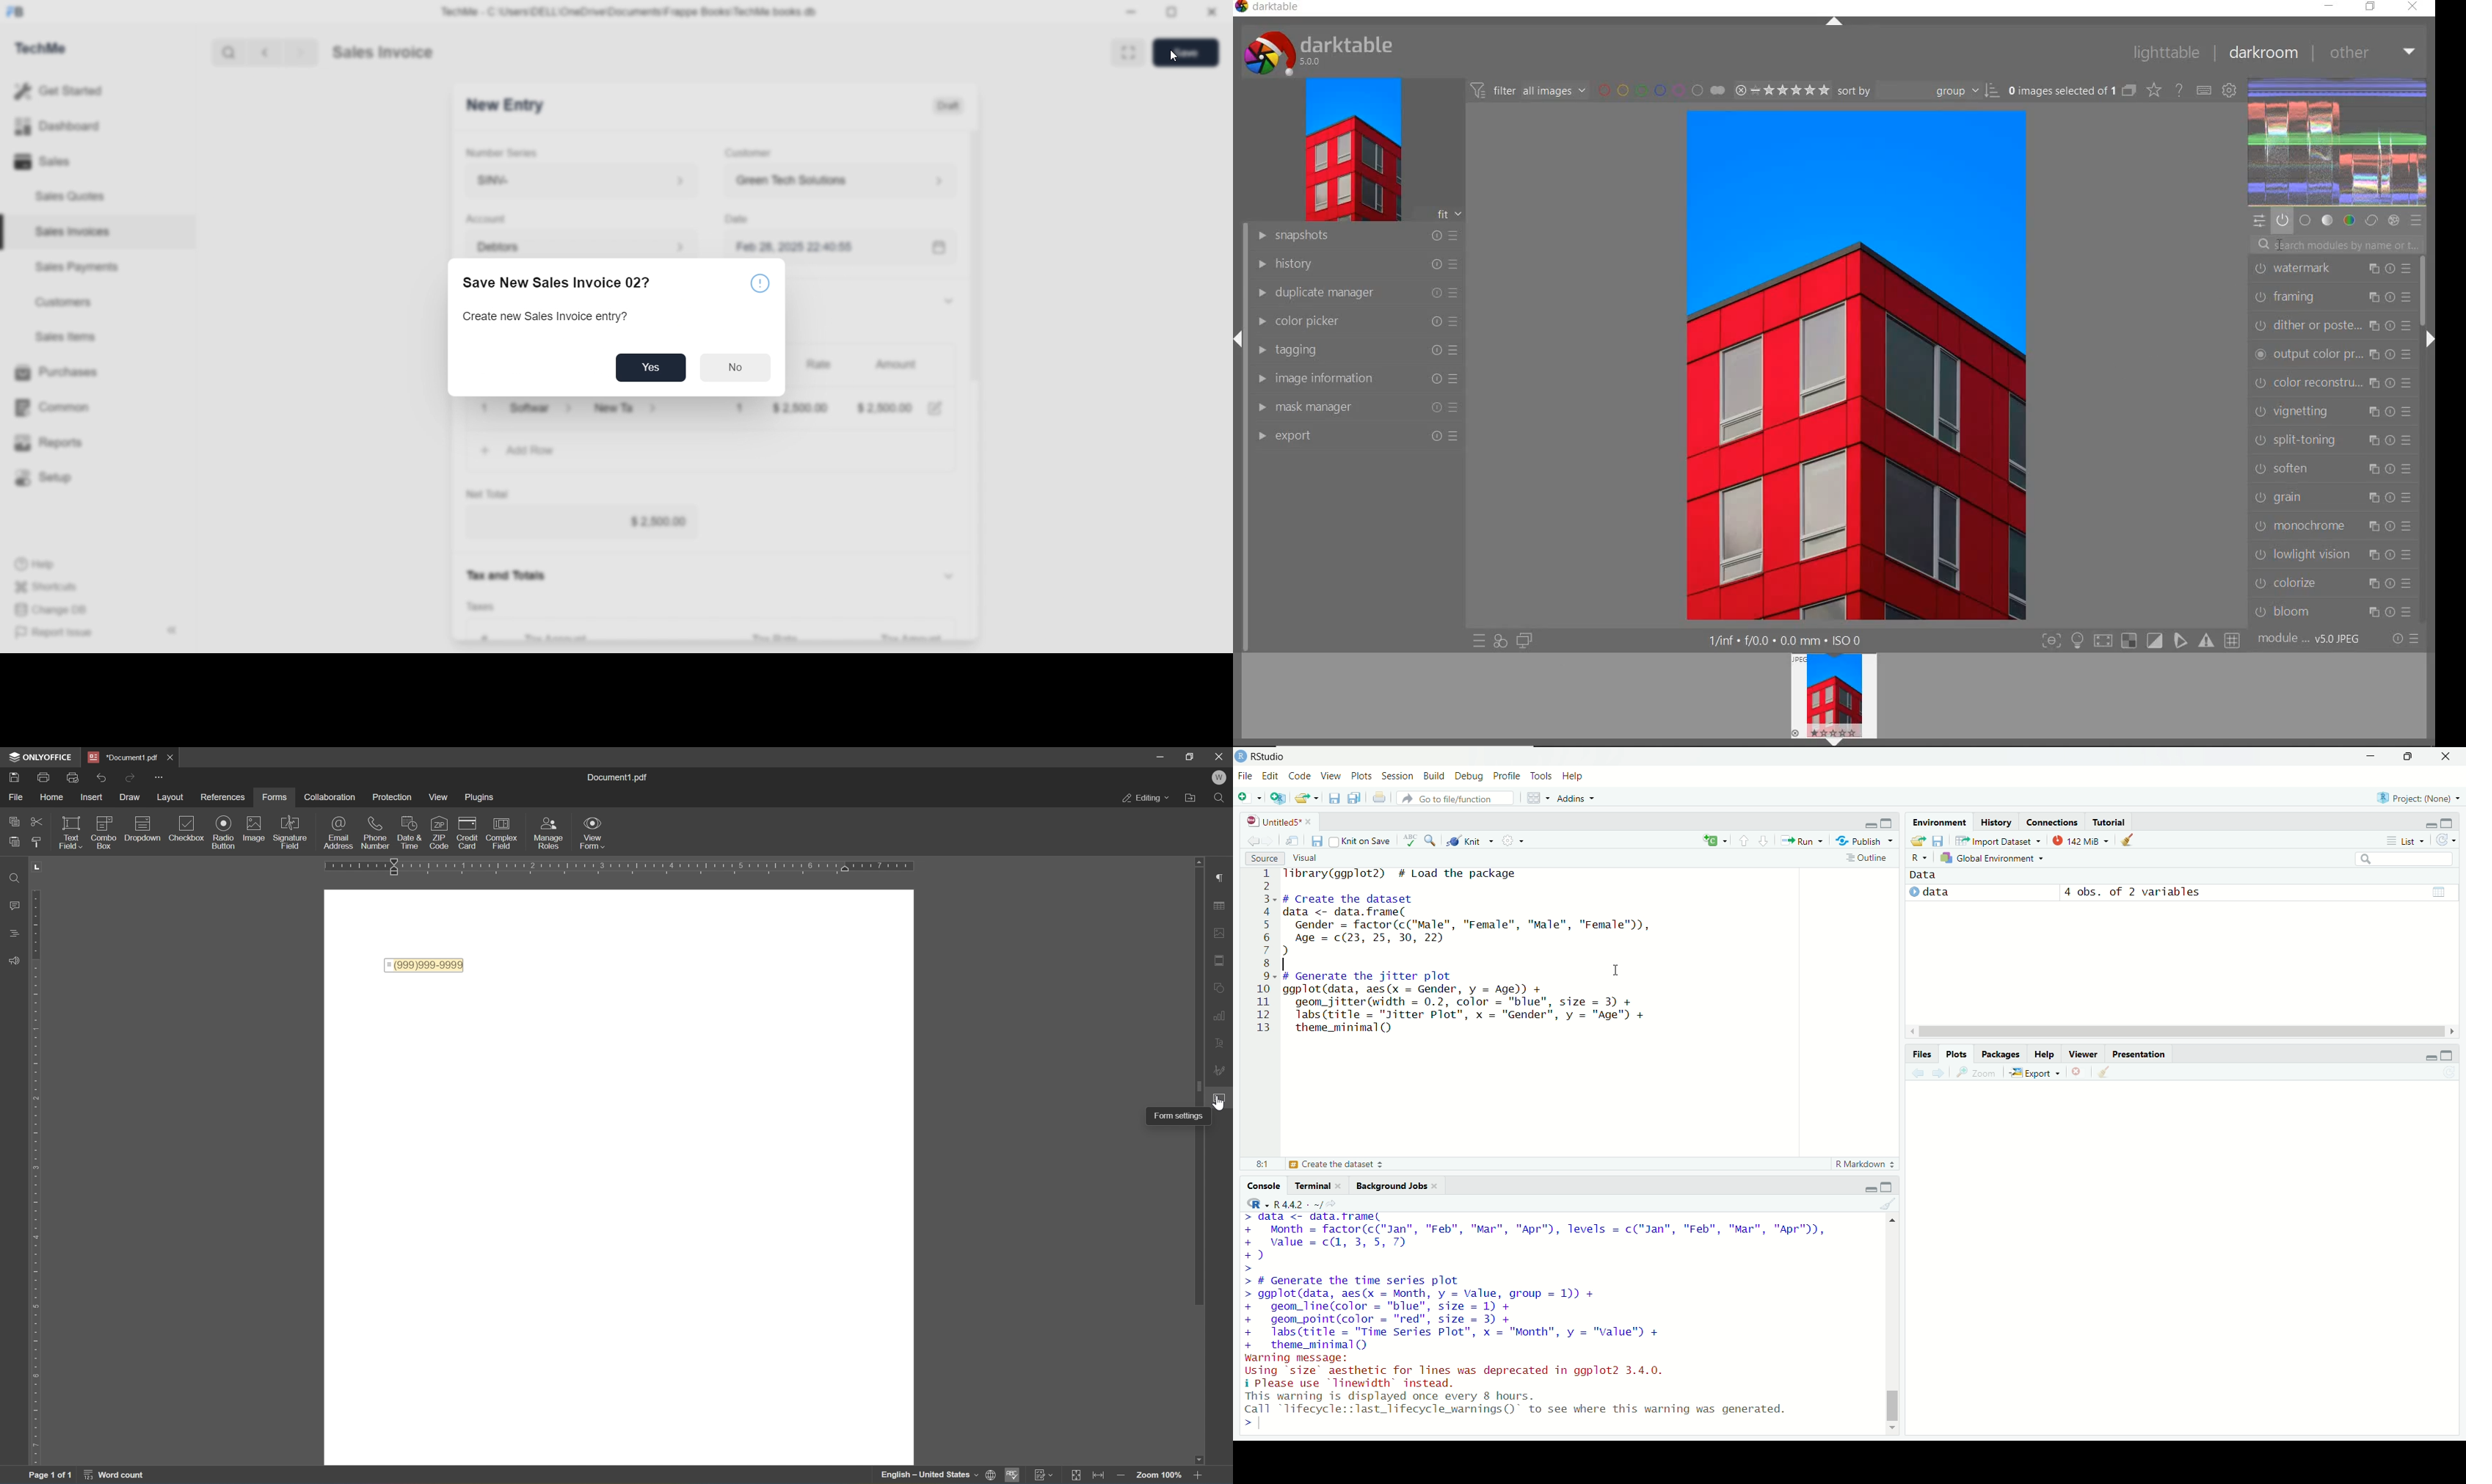 This screenshot has width=2492, height=1484. I want to click on packages, so click(2001, 1054).